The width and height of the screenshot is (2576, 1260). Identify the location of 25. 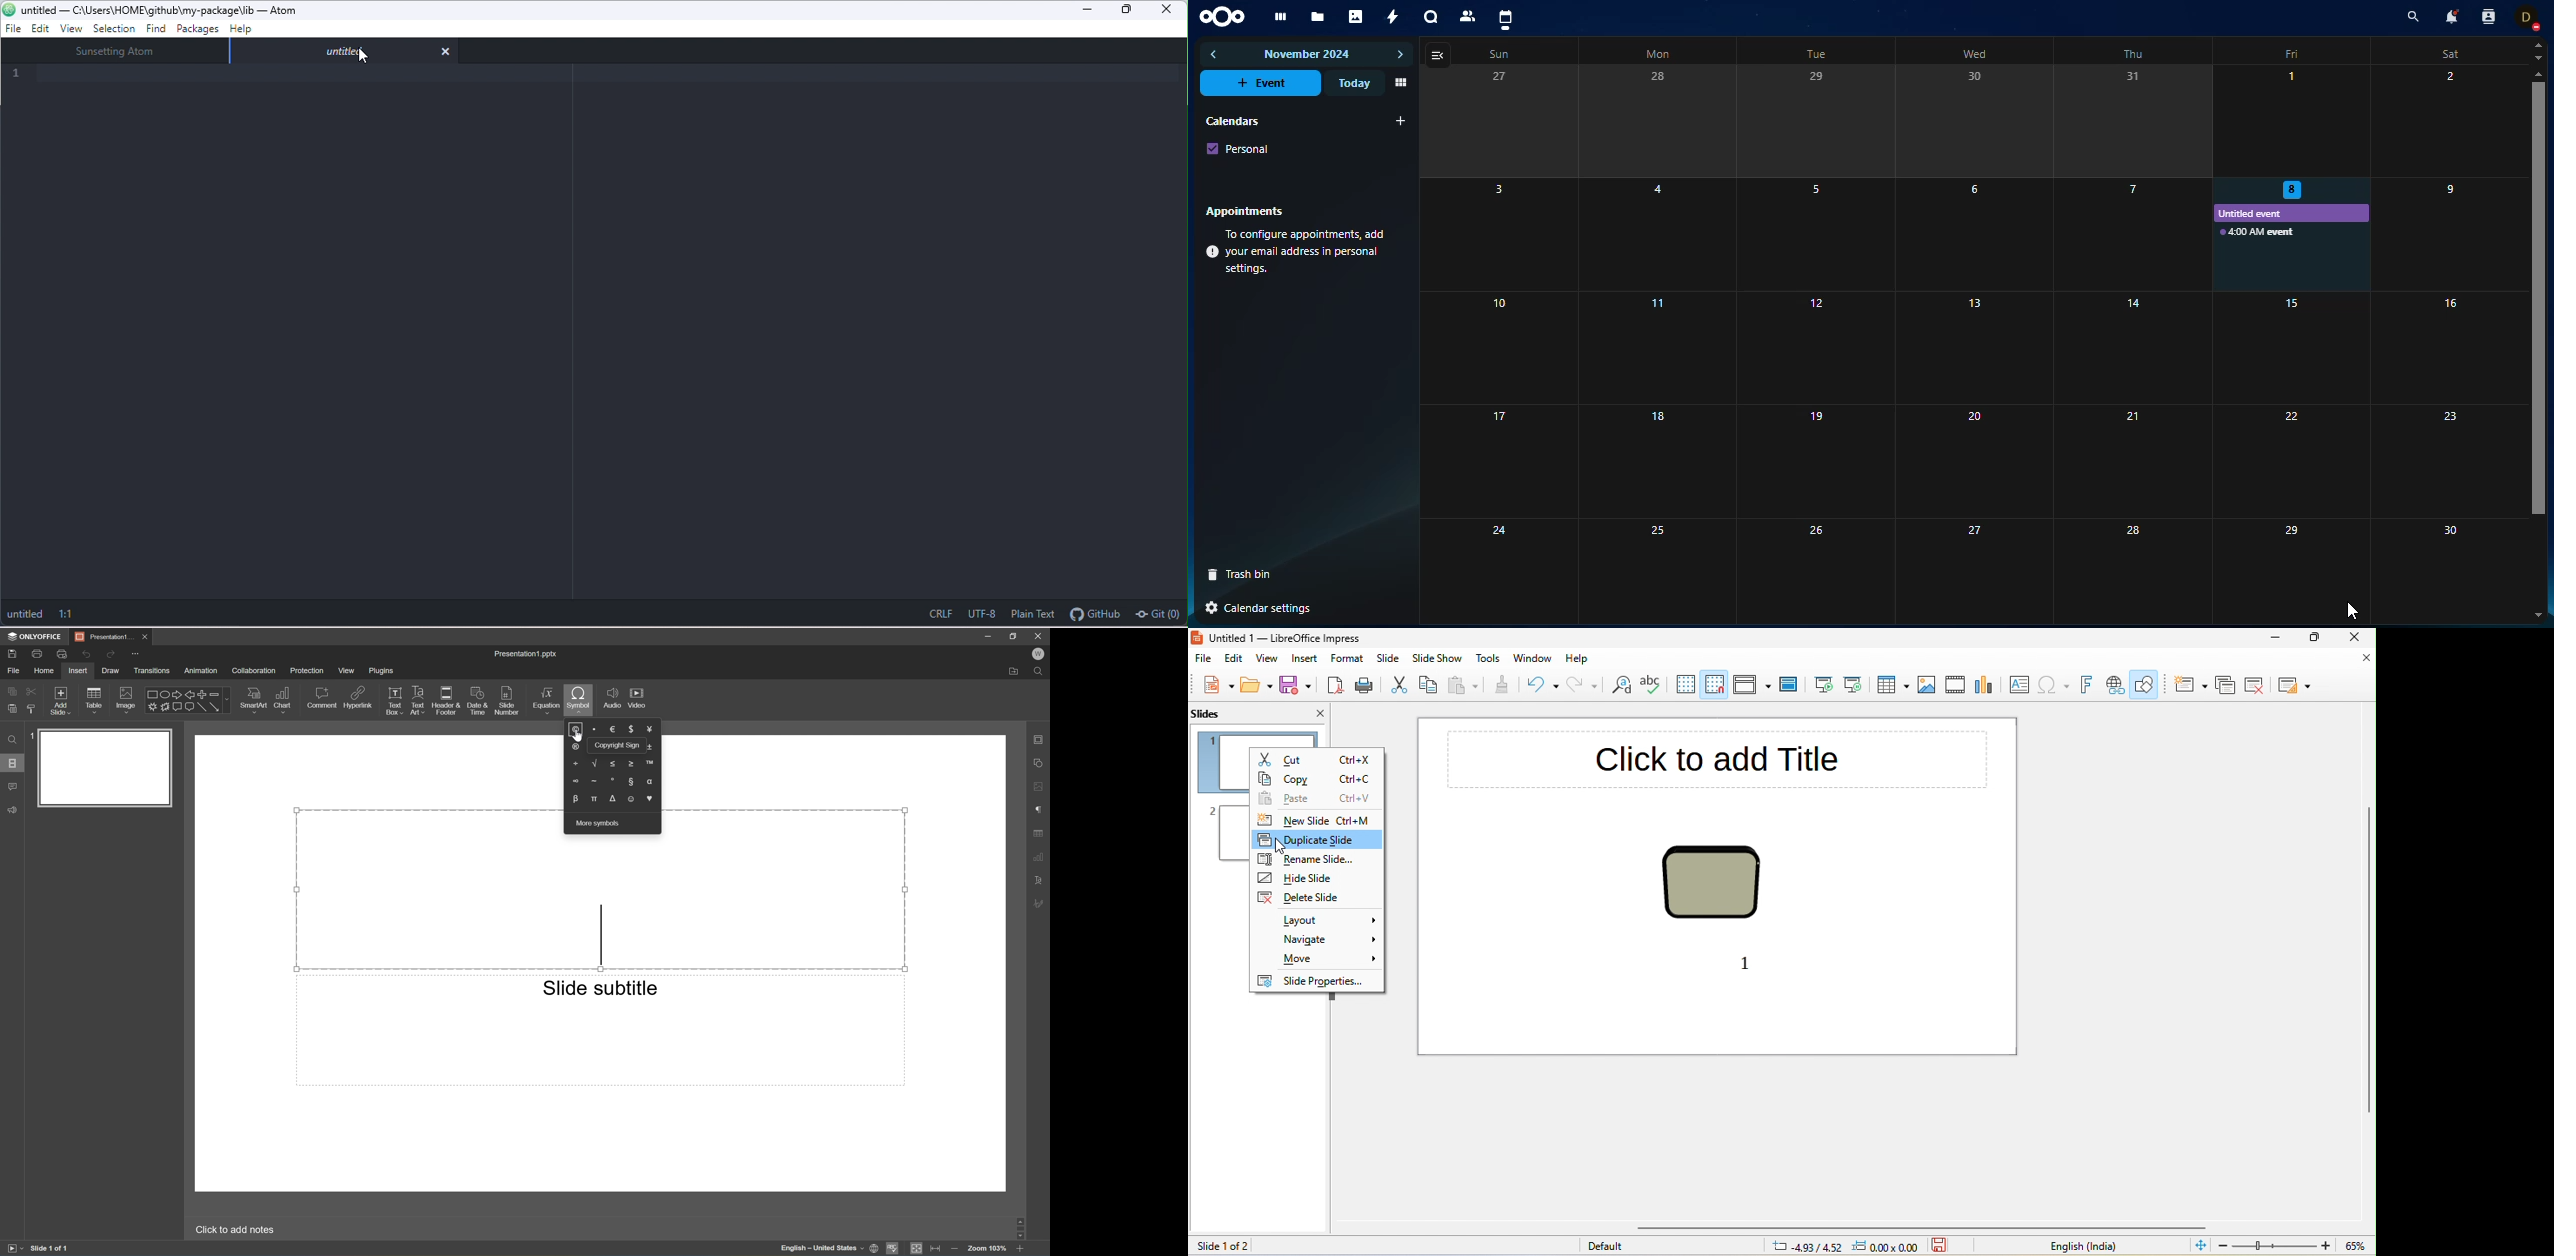
(1654, 568).